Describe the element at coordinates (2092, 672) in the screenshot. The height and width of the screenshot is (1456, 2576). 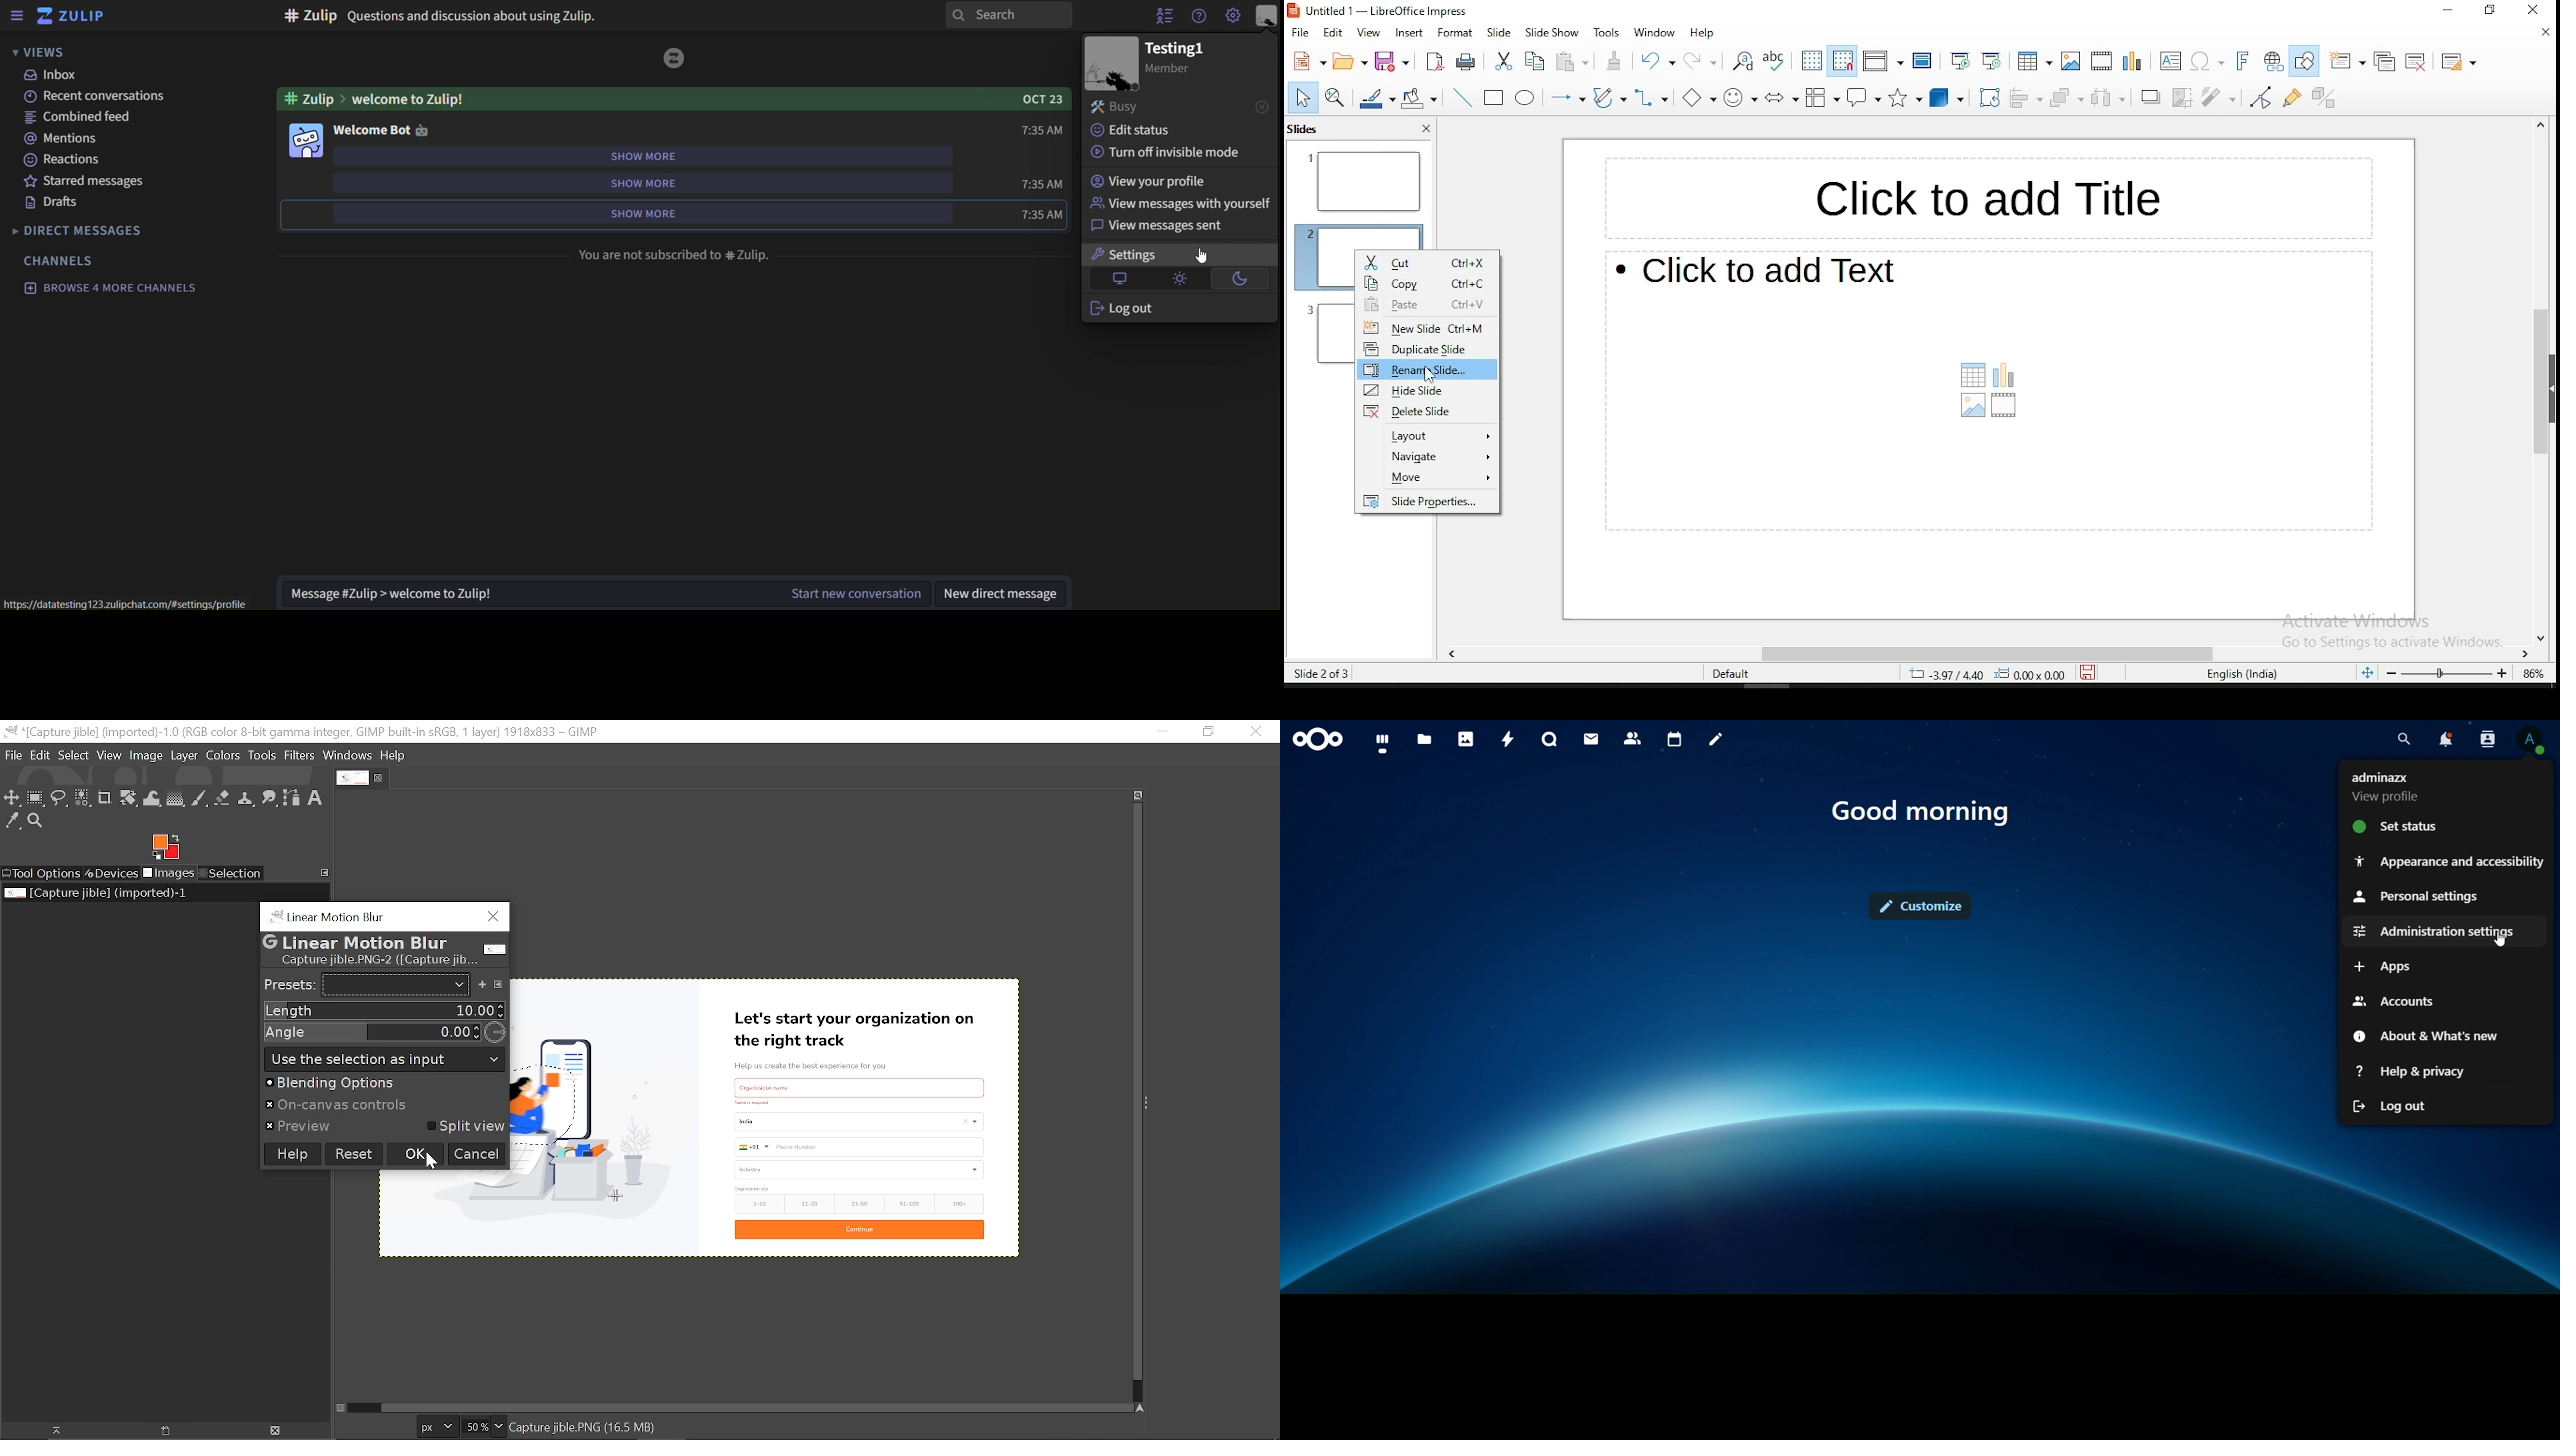
I see `save` at that location.